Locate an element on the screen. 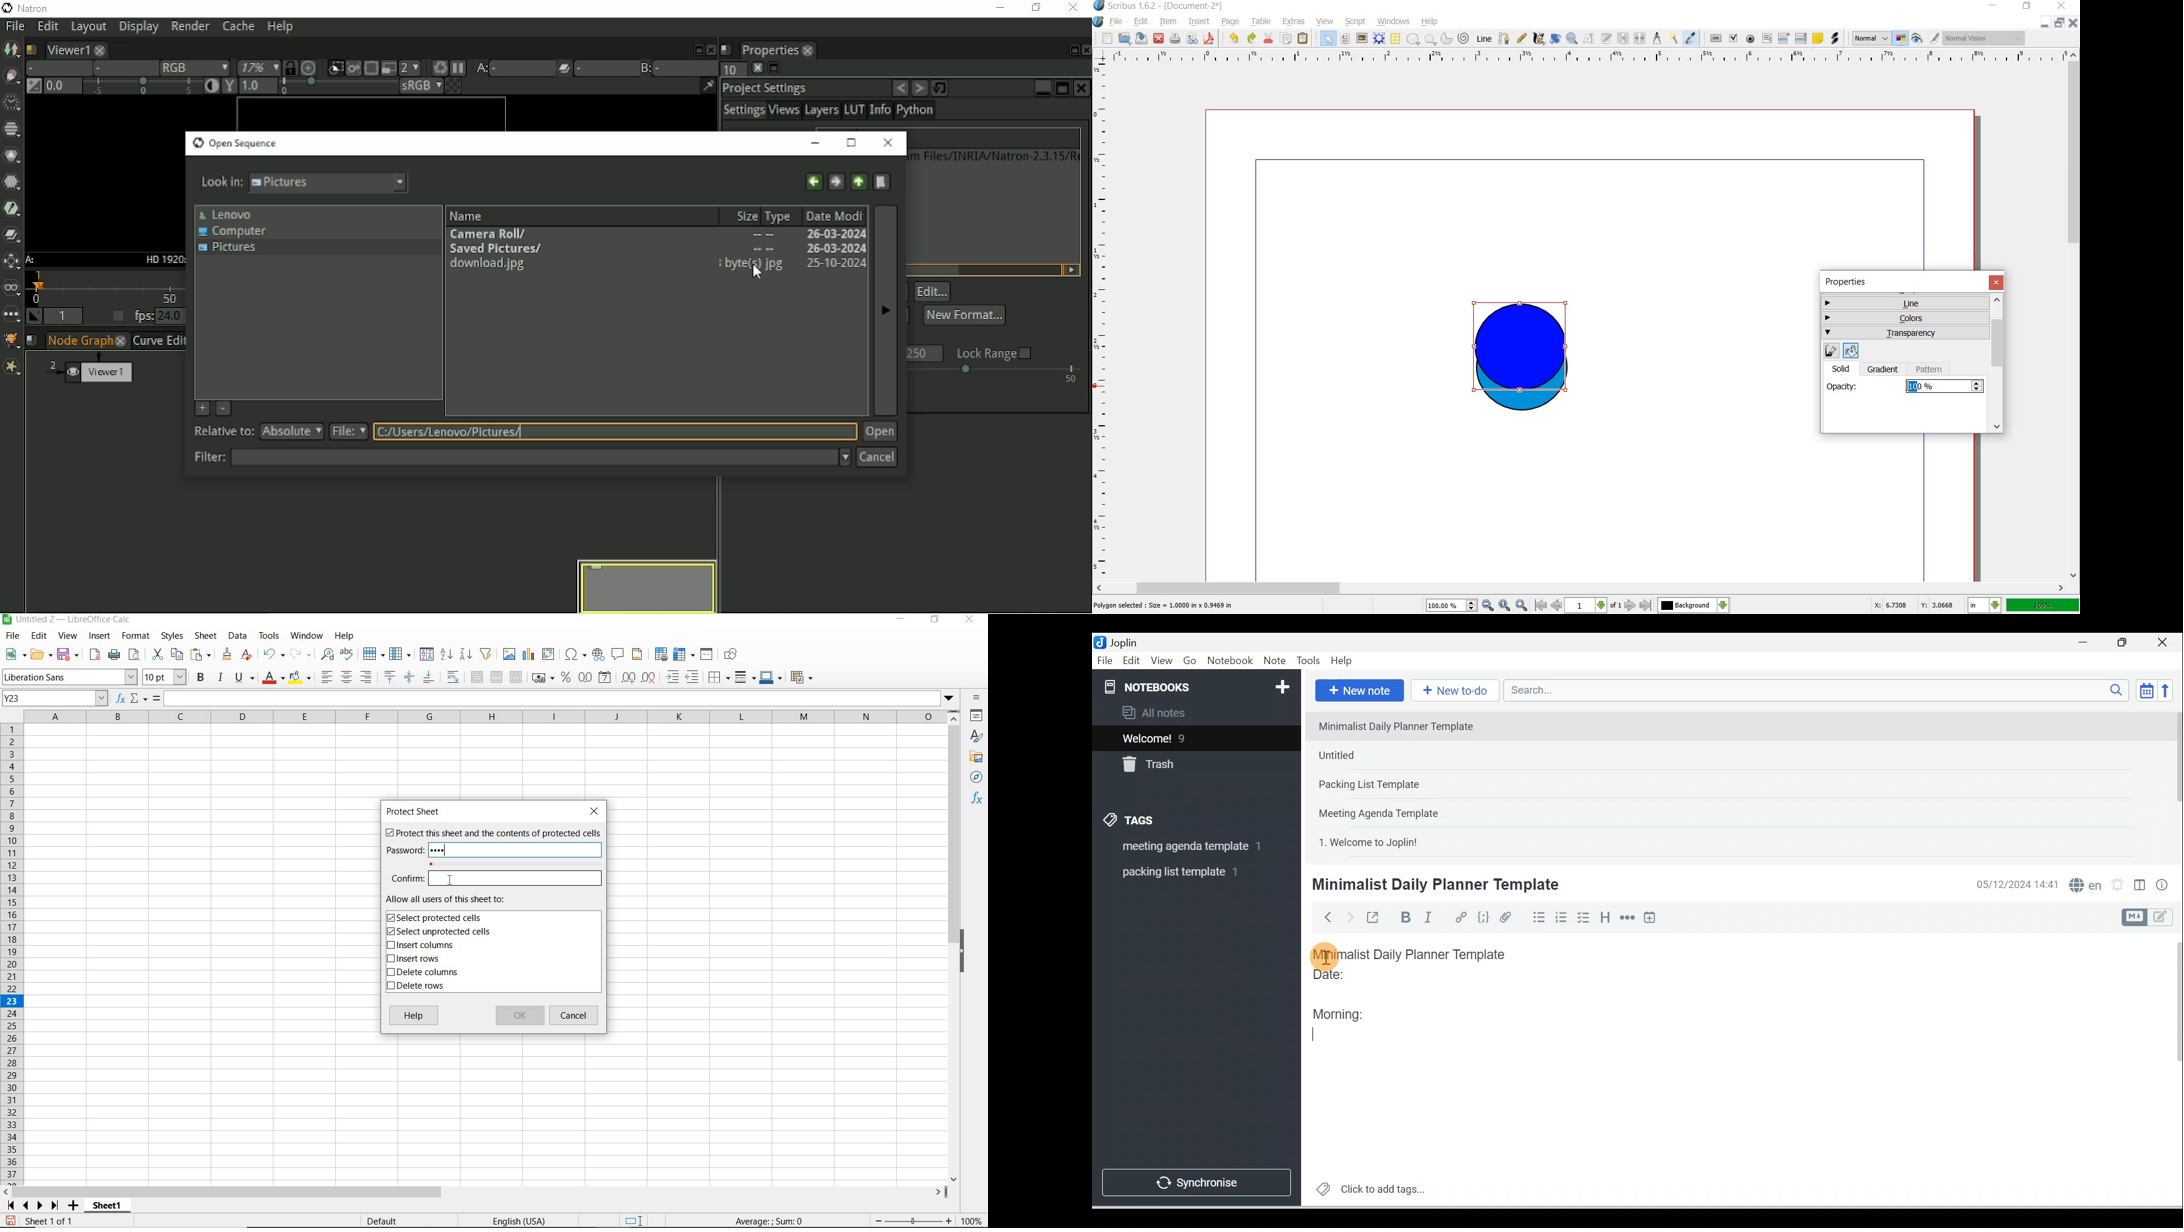 Image resolution: width=2184 pixels, height=1232 pixels. Sheet 1 of 1 is located at coordinates (41, 1221).